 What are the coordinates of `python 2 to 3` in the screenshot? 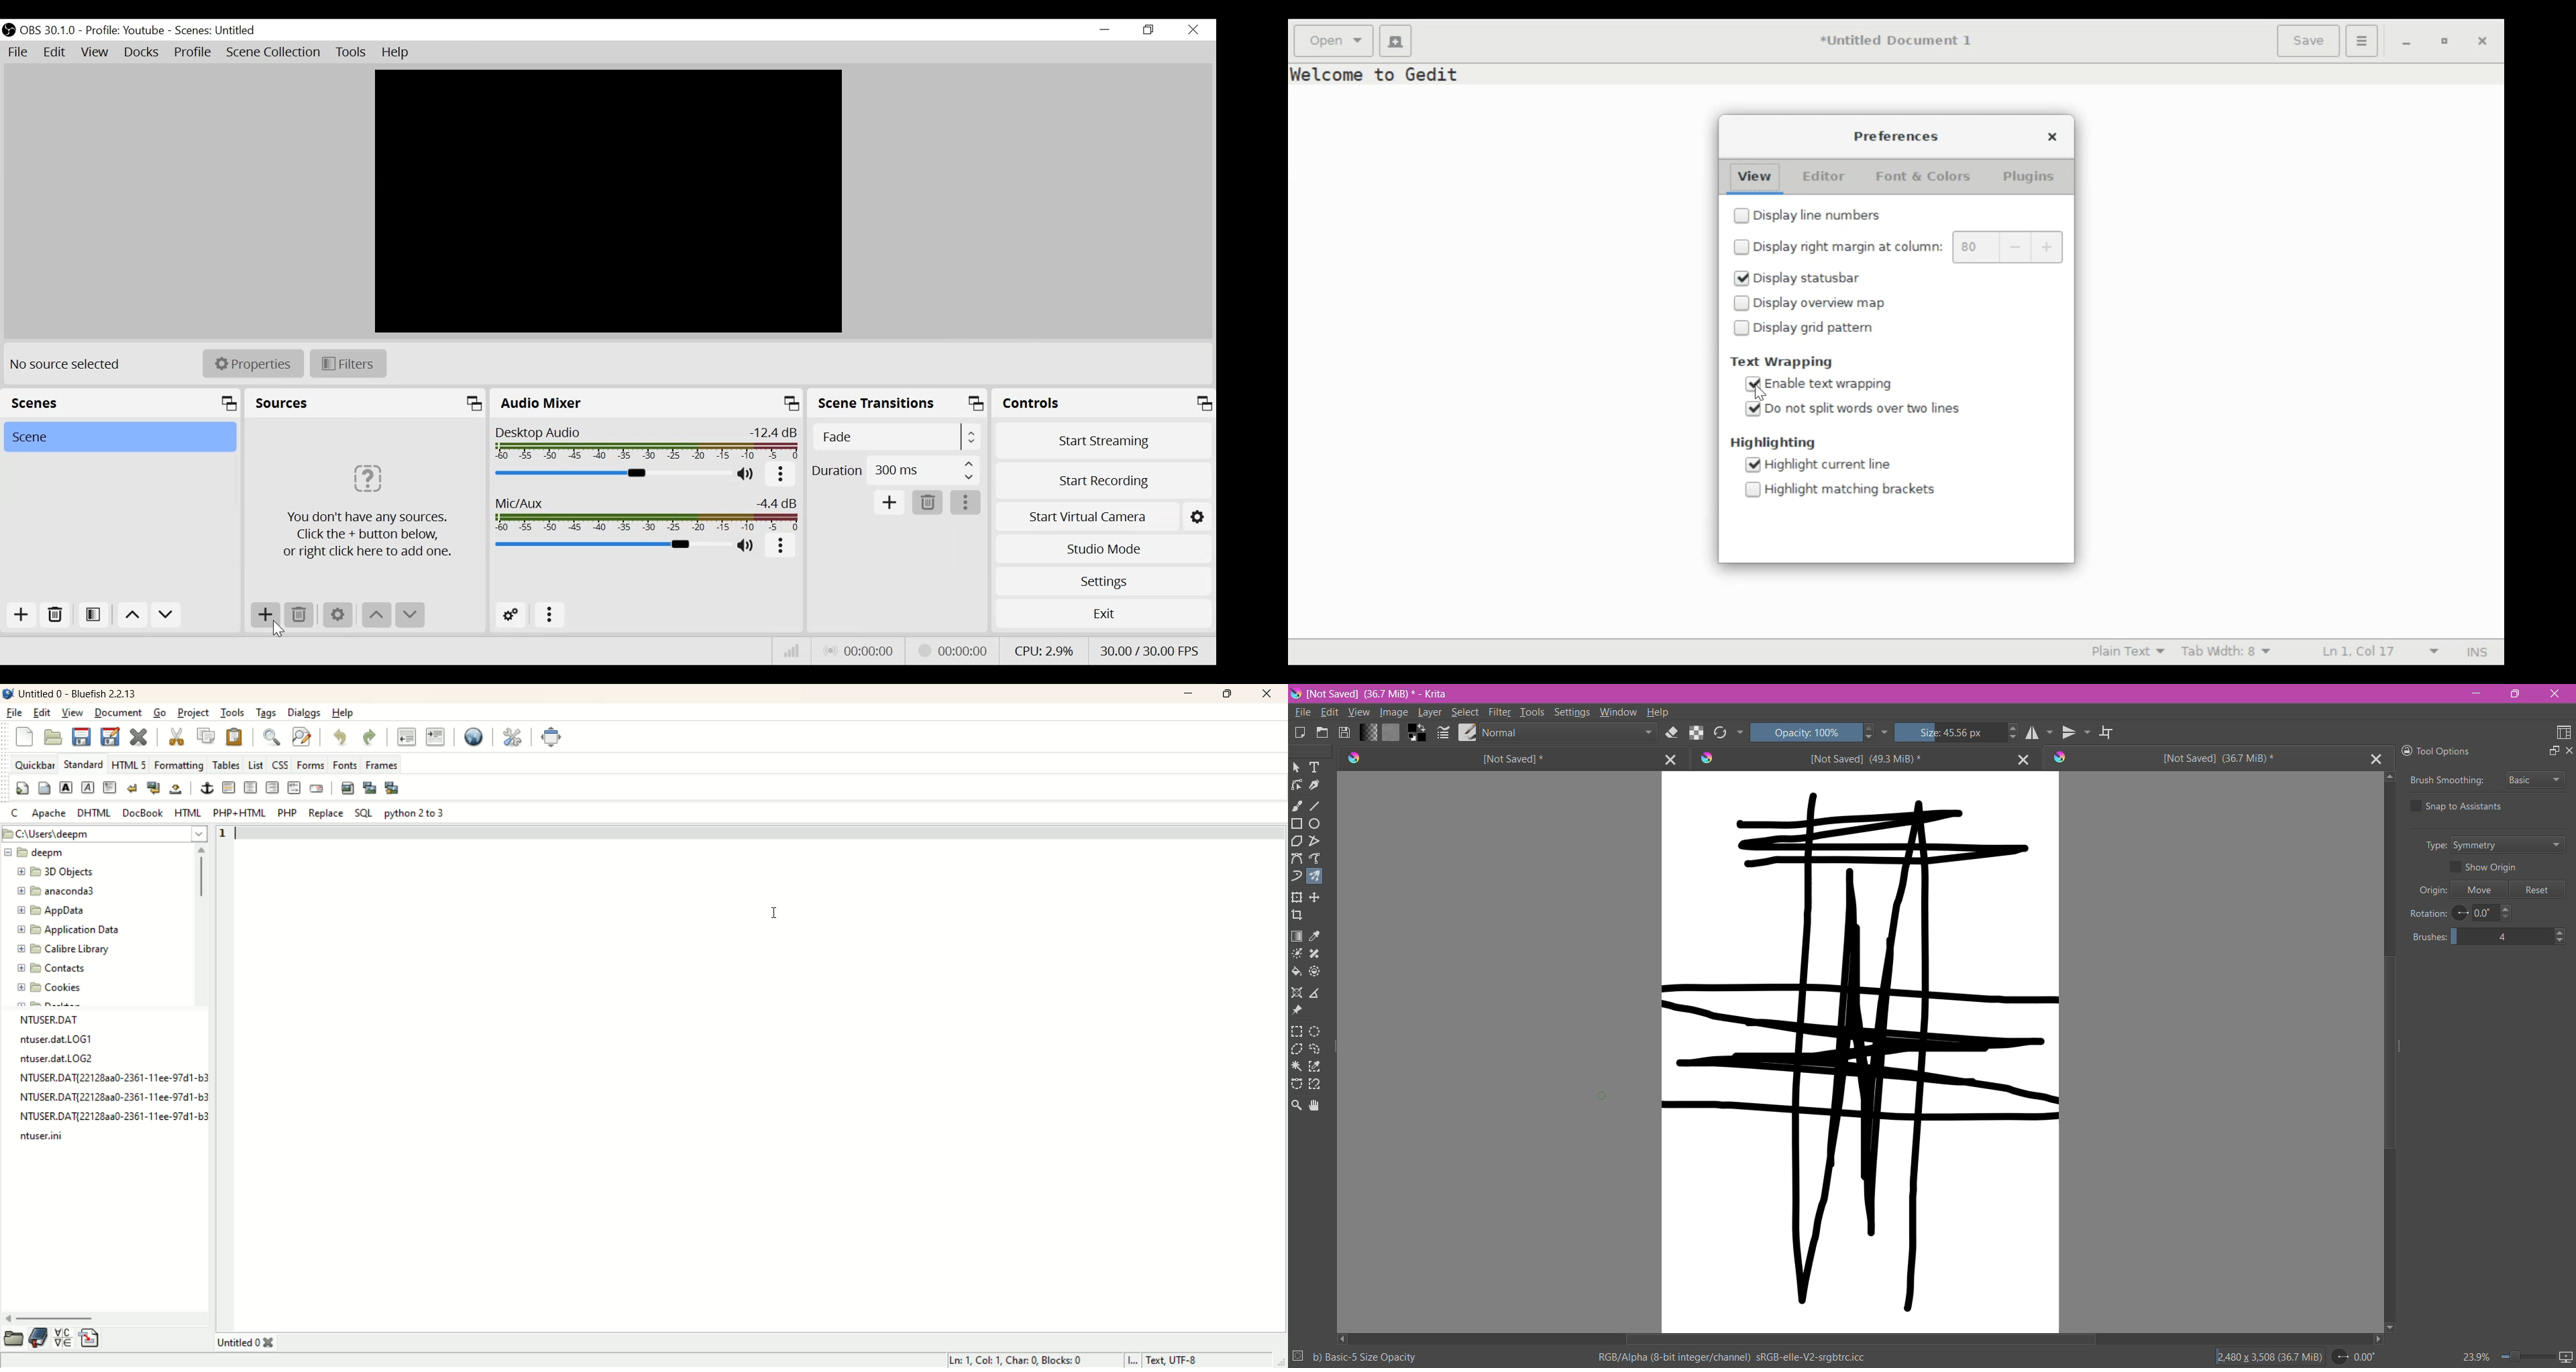 It's located at (417, 813).